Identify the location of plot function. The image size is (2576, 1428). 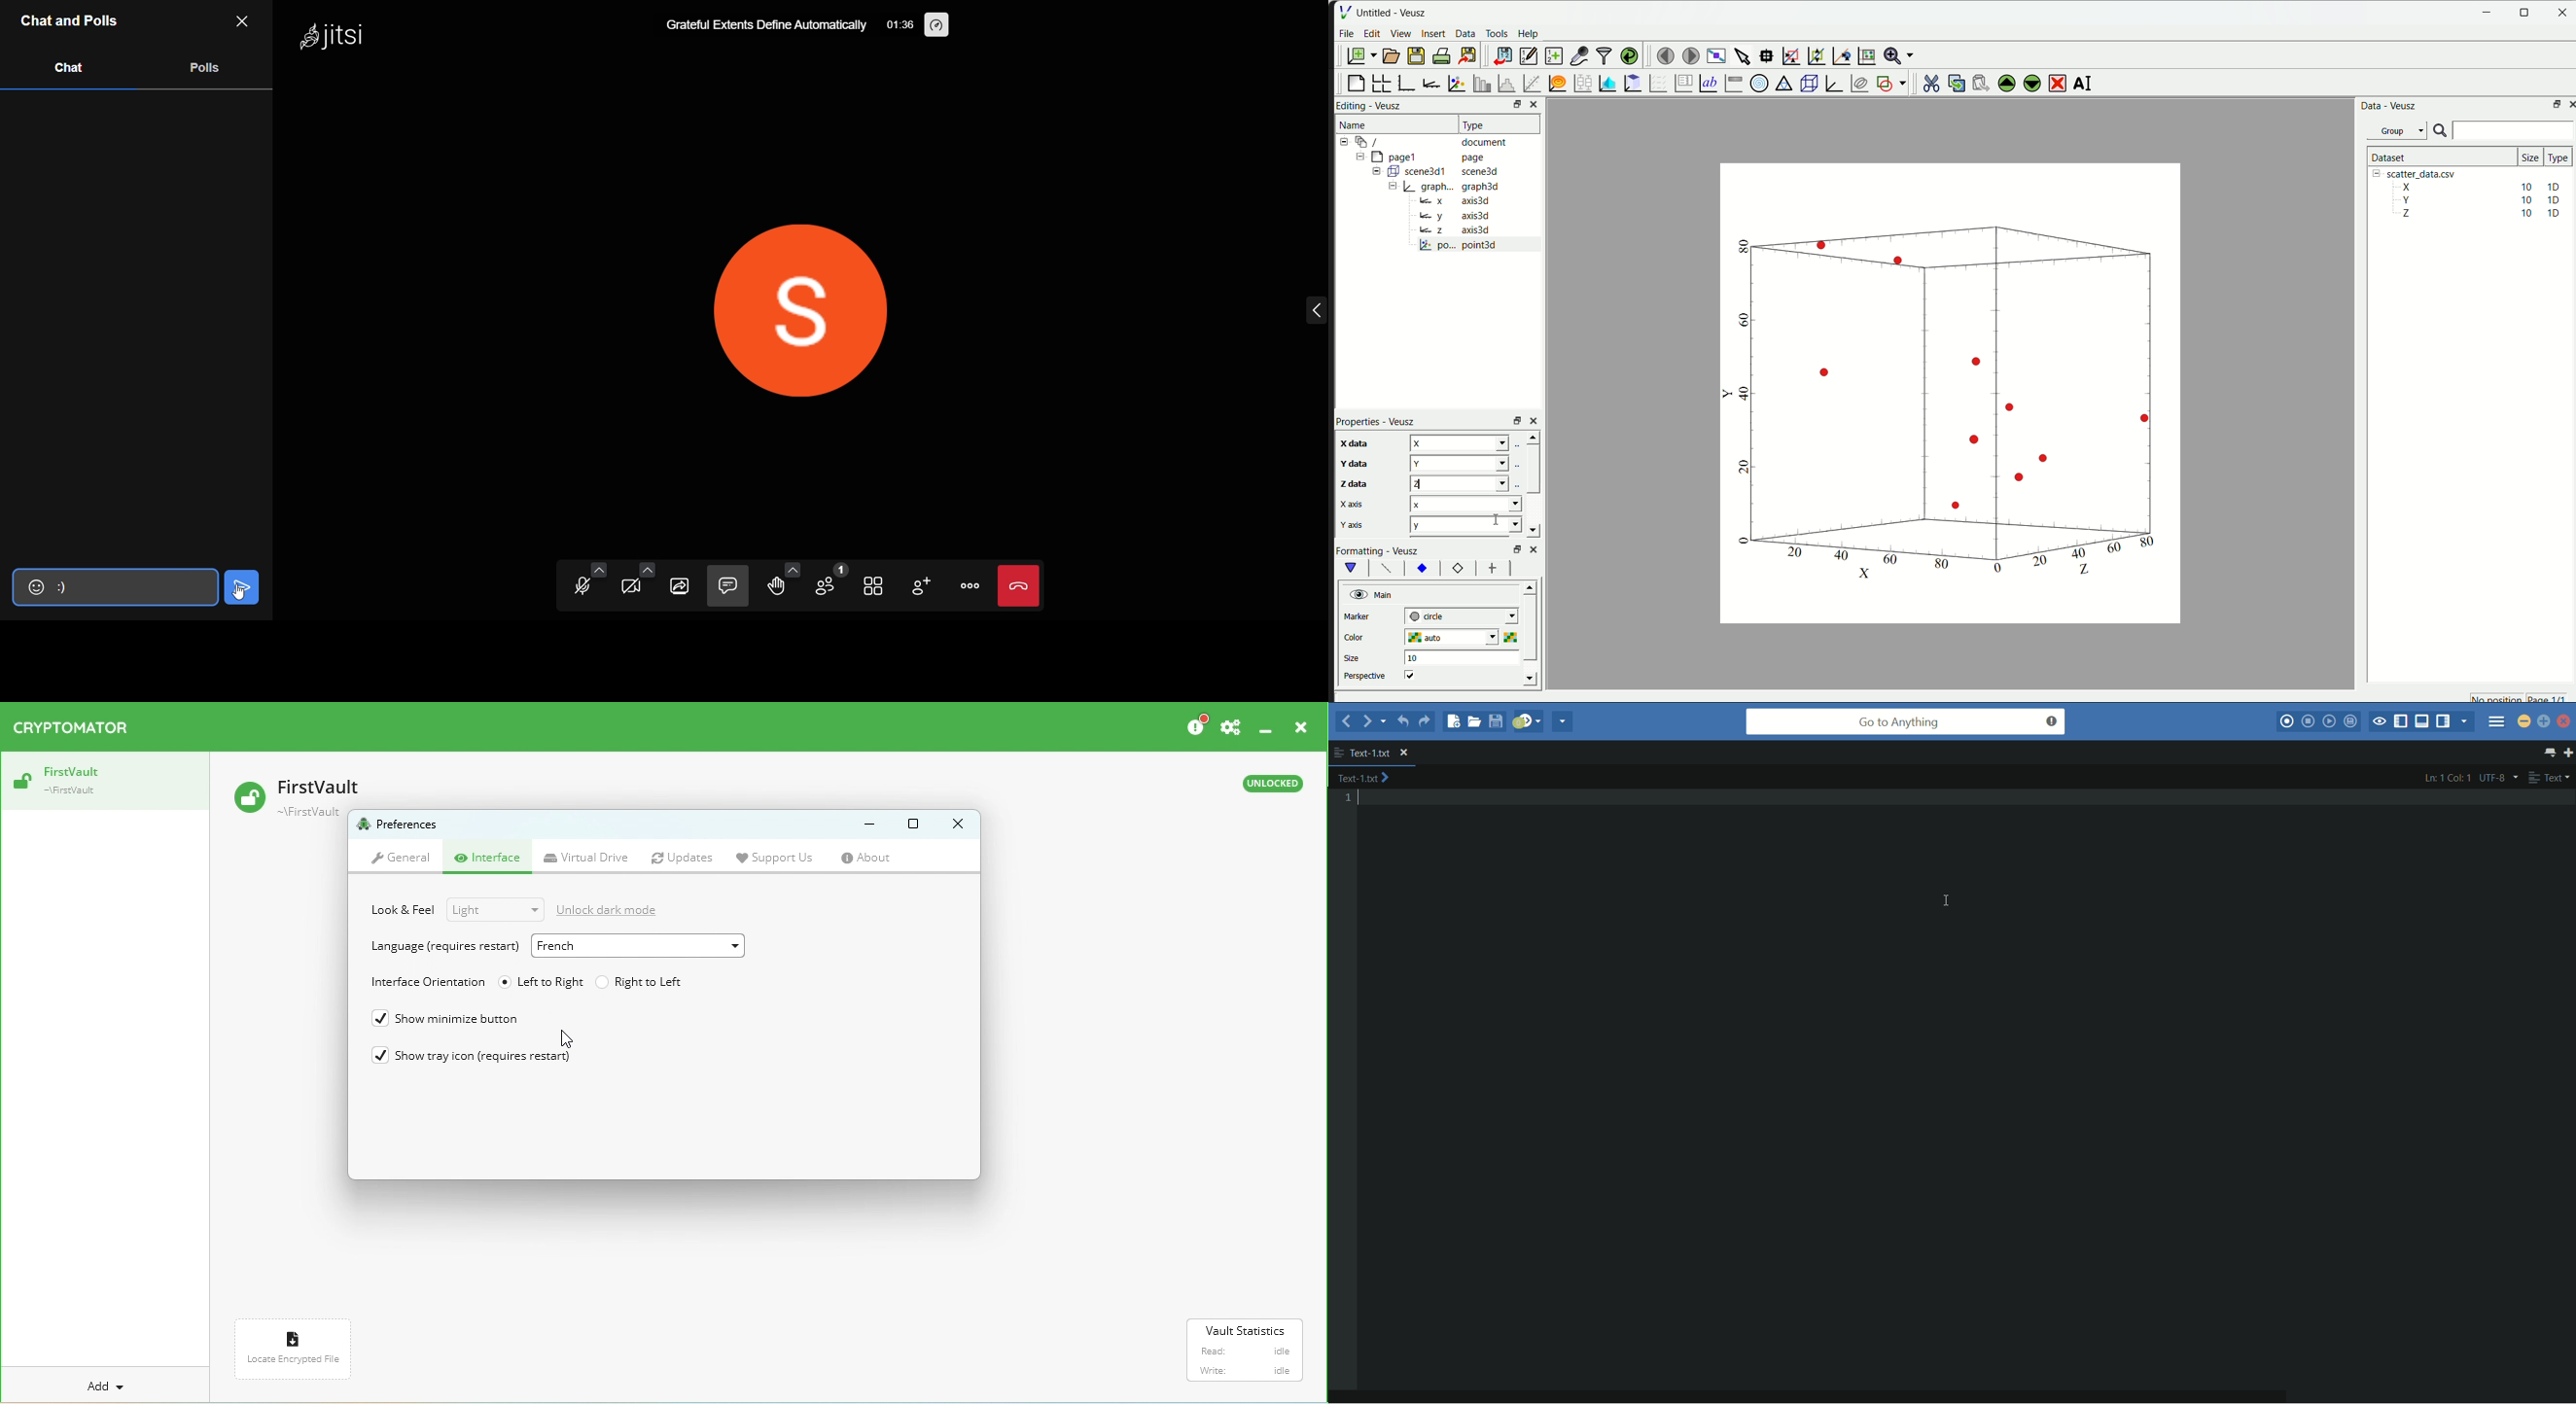
(1555, 83).